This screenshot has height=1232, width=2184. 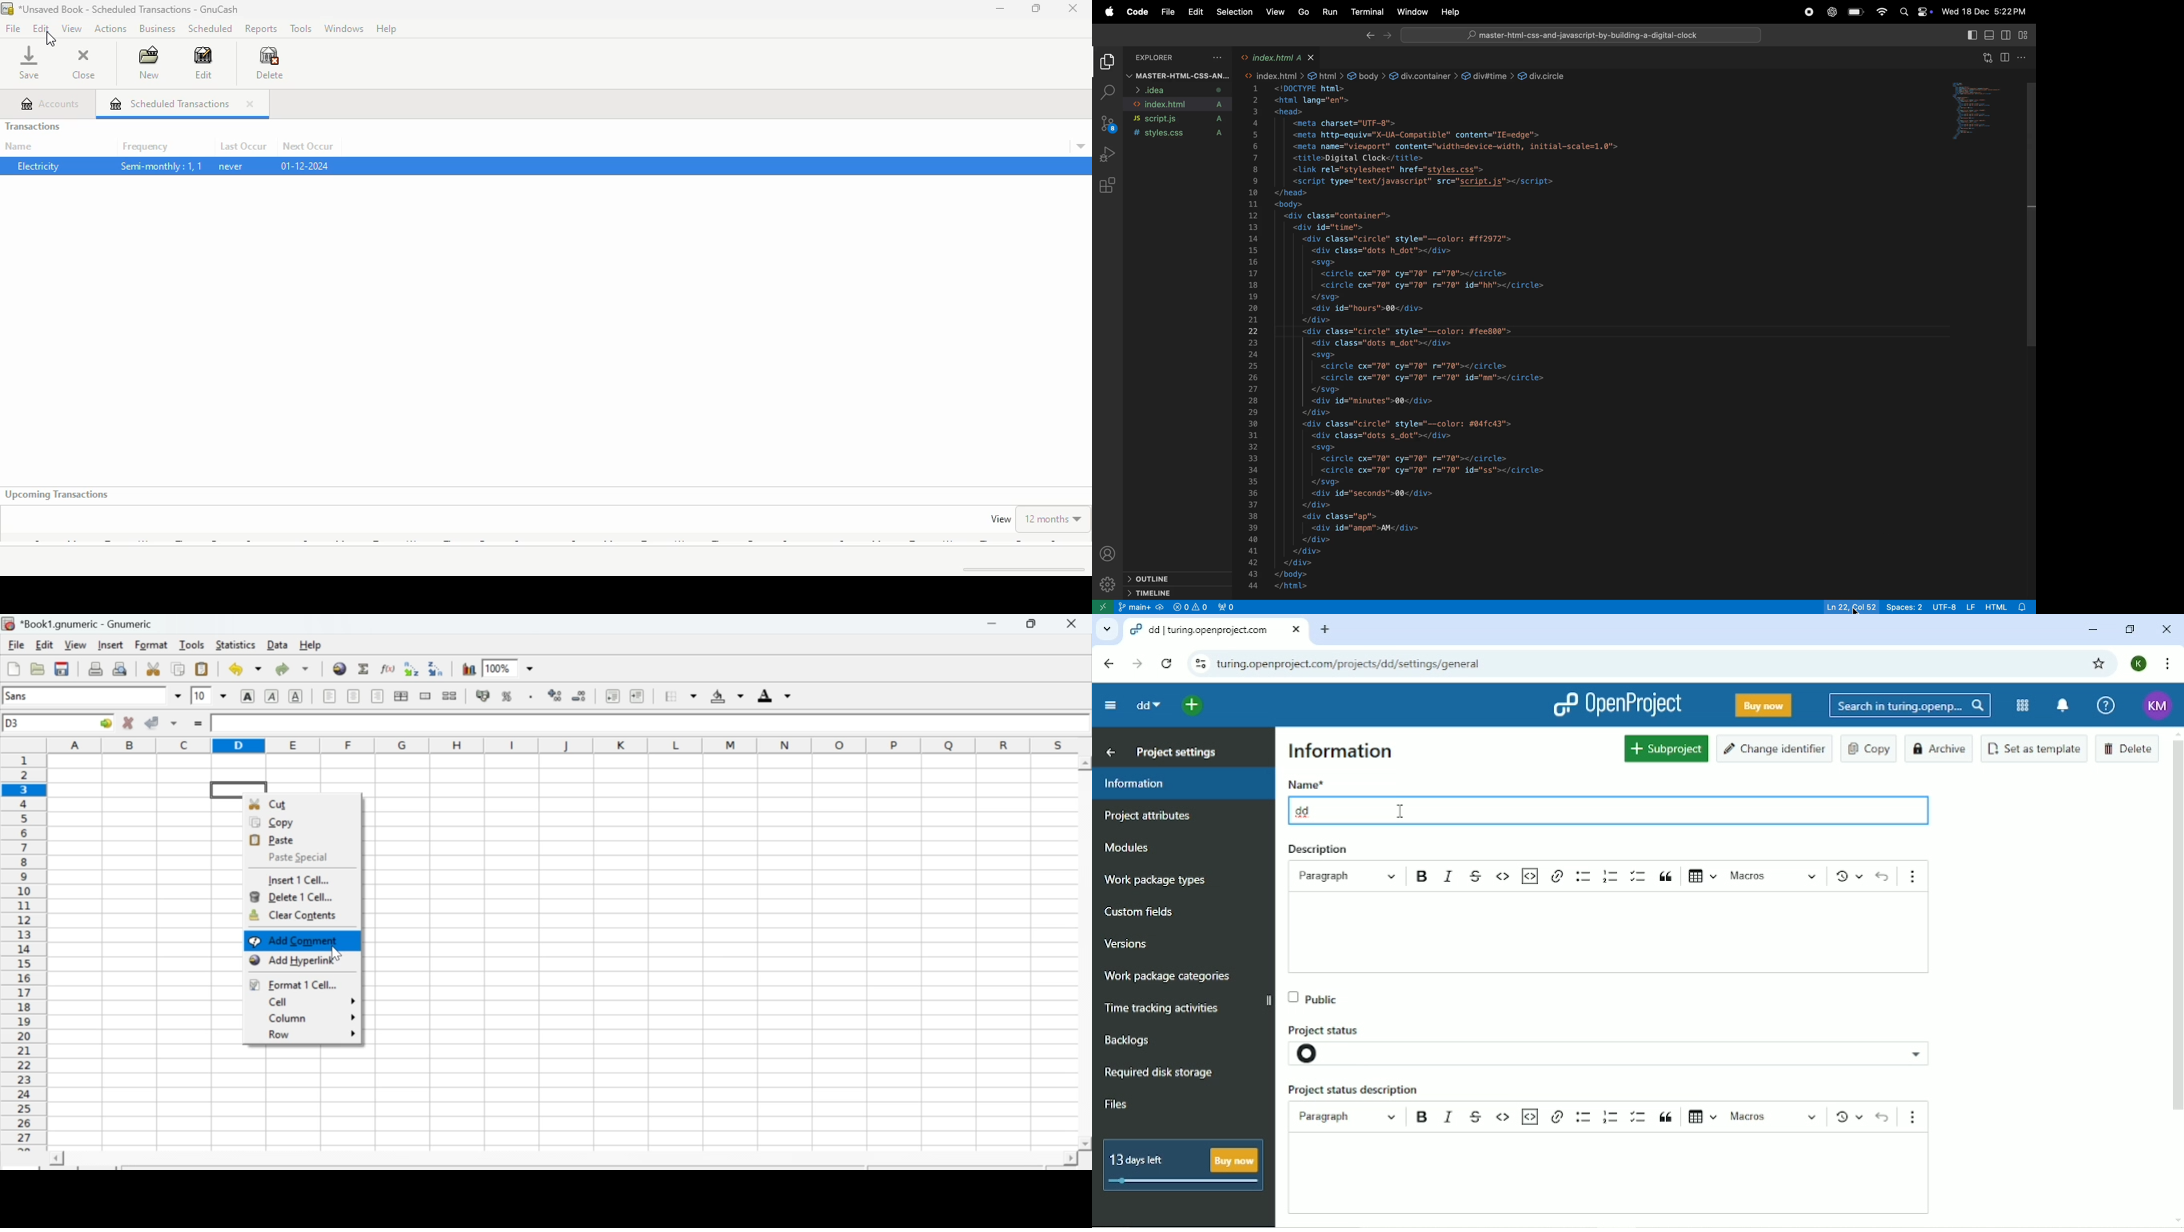 What do you see at coordinates (1111, 706) in the screenshot?
I see `Collapse project menu` at bounding box center [1111, 706].